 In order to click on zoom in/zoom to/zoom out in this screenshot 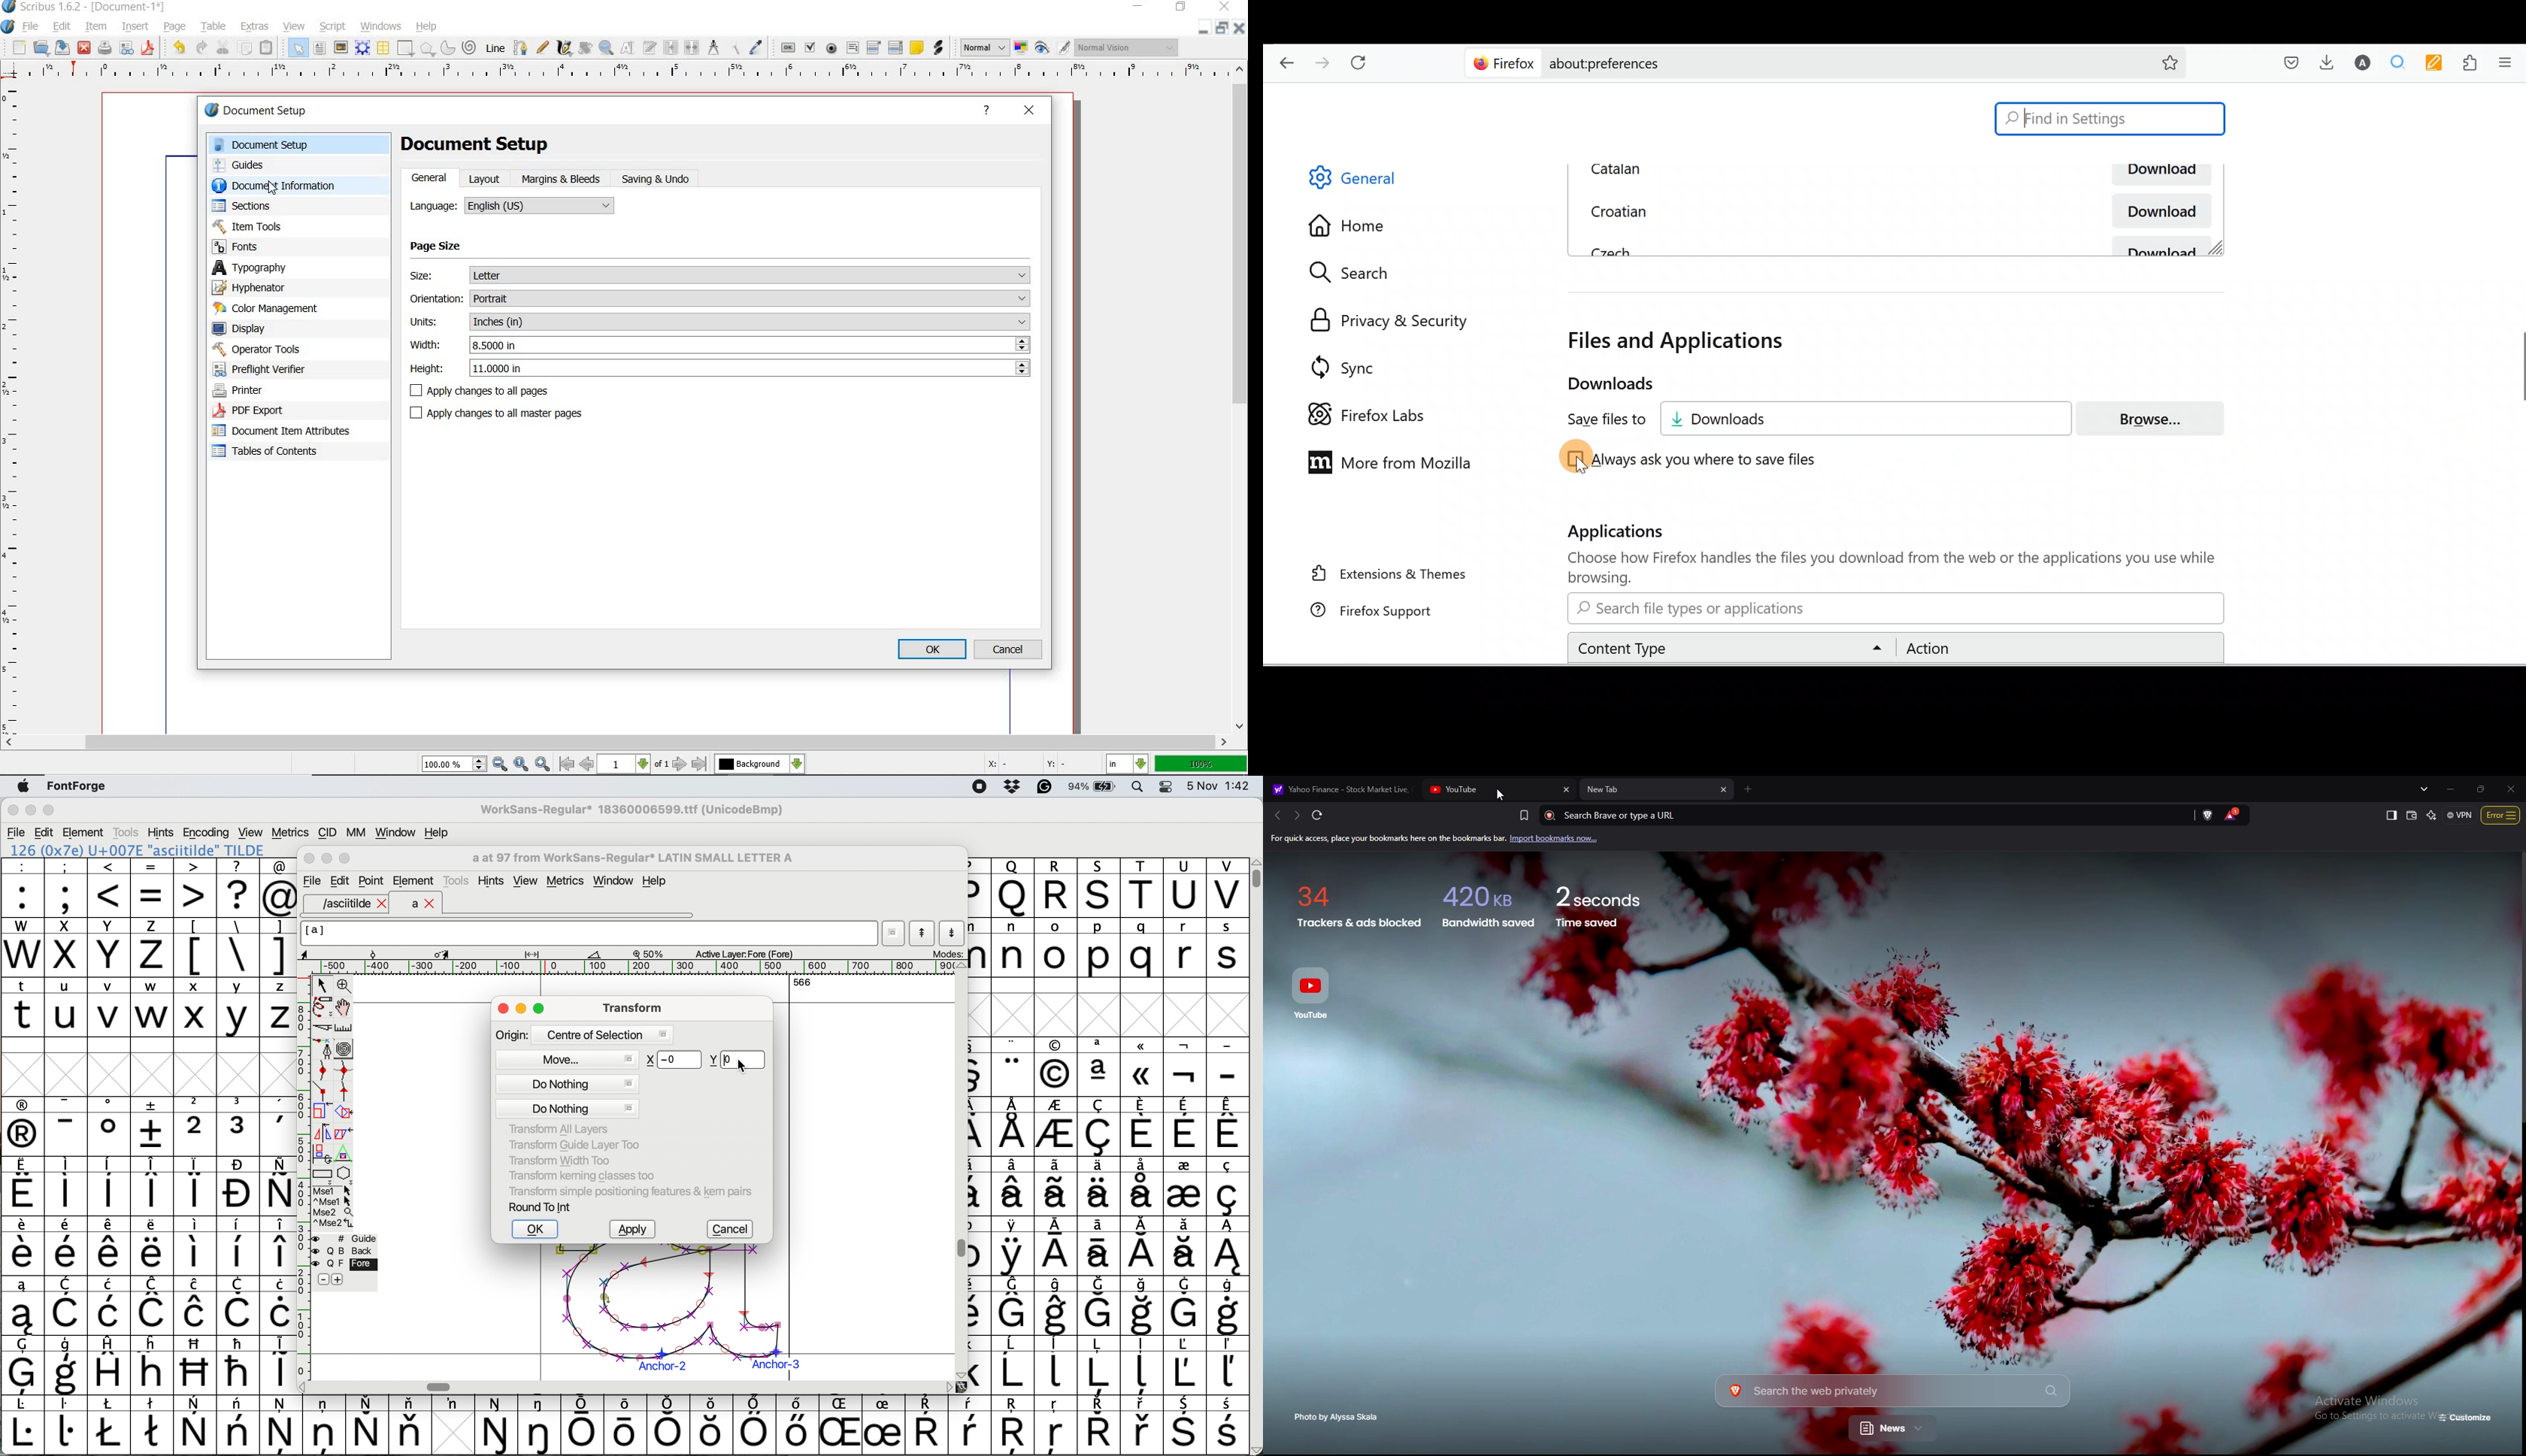, I will do `click(488, 764)`.